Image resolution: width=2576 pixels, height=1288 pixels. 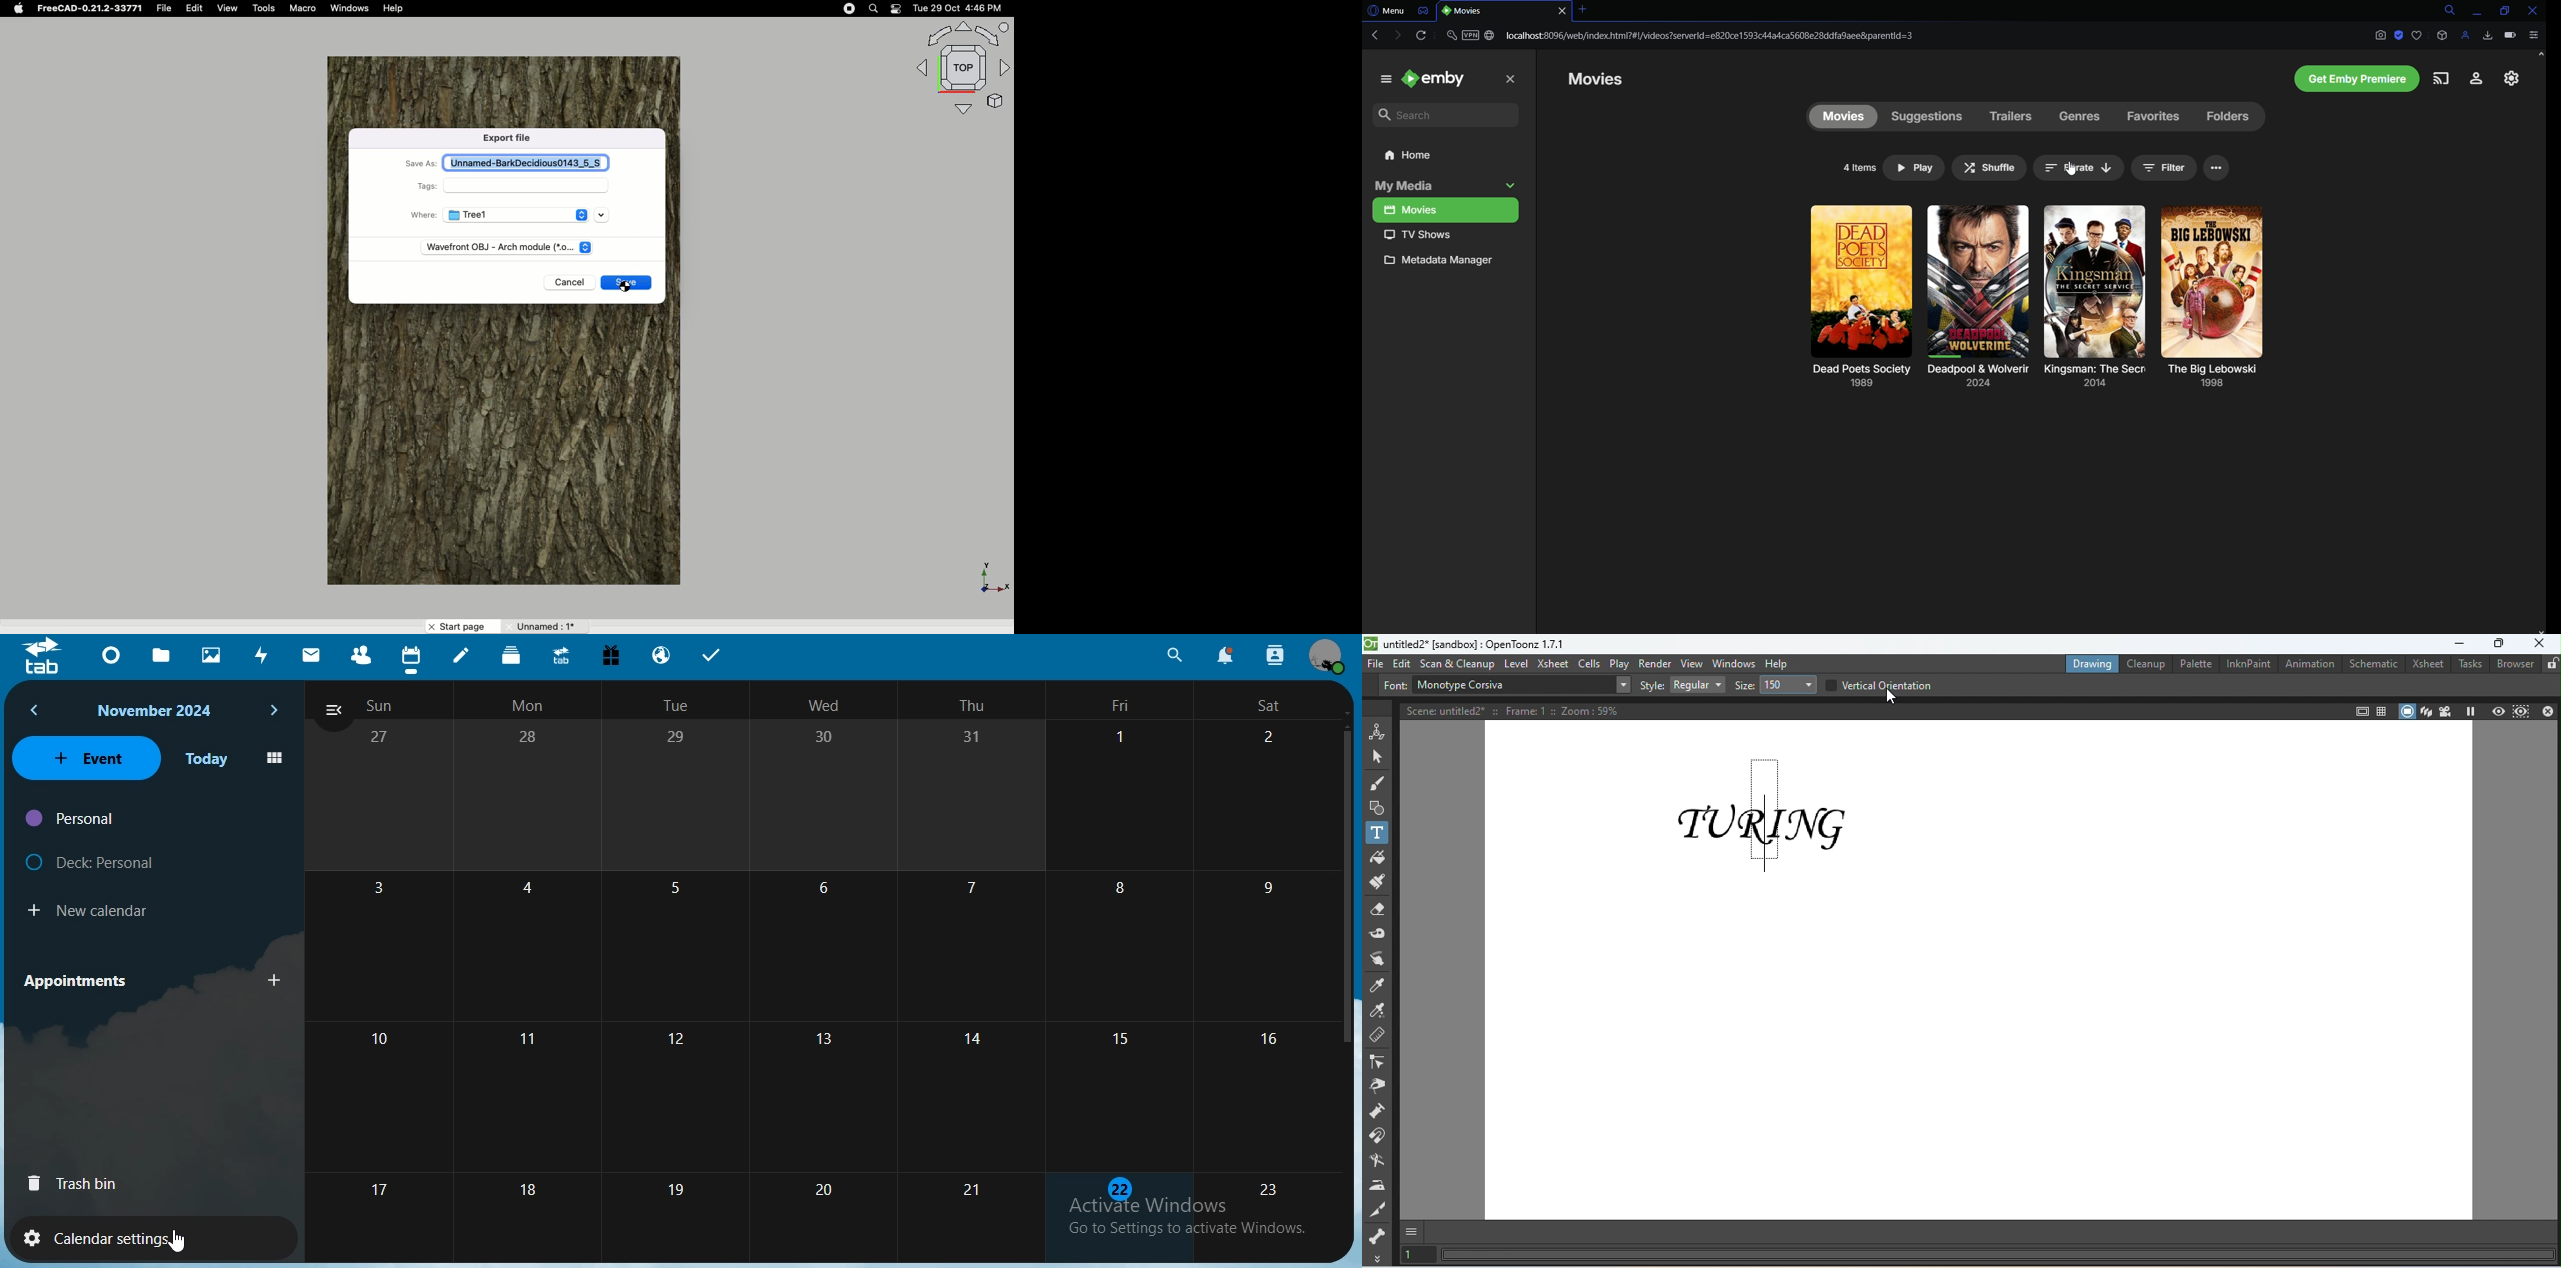 What do you see at coordinates (715, 656) in the screenshot?
I see `tasks` at bounding box center [715, 656].